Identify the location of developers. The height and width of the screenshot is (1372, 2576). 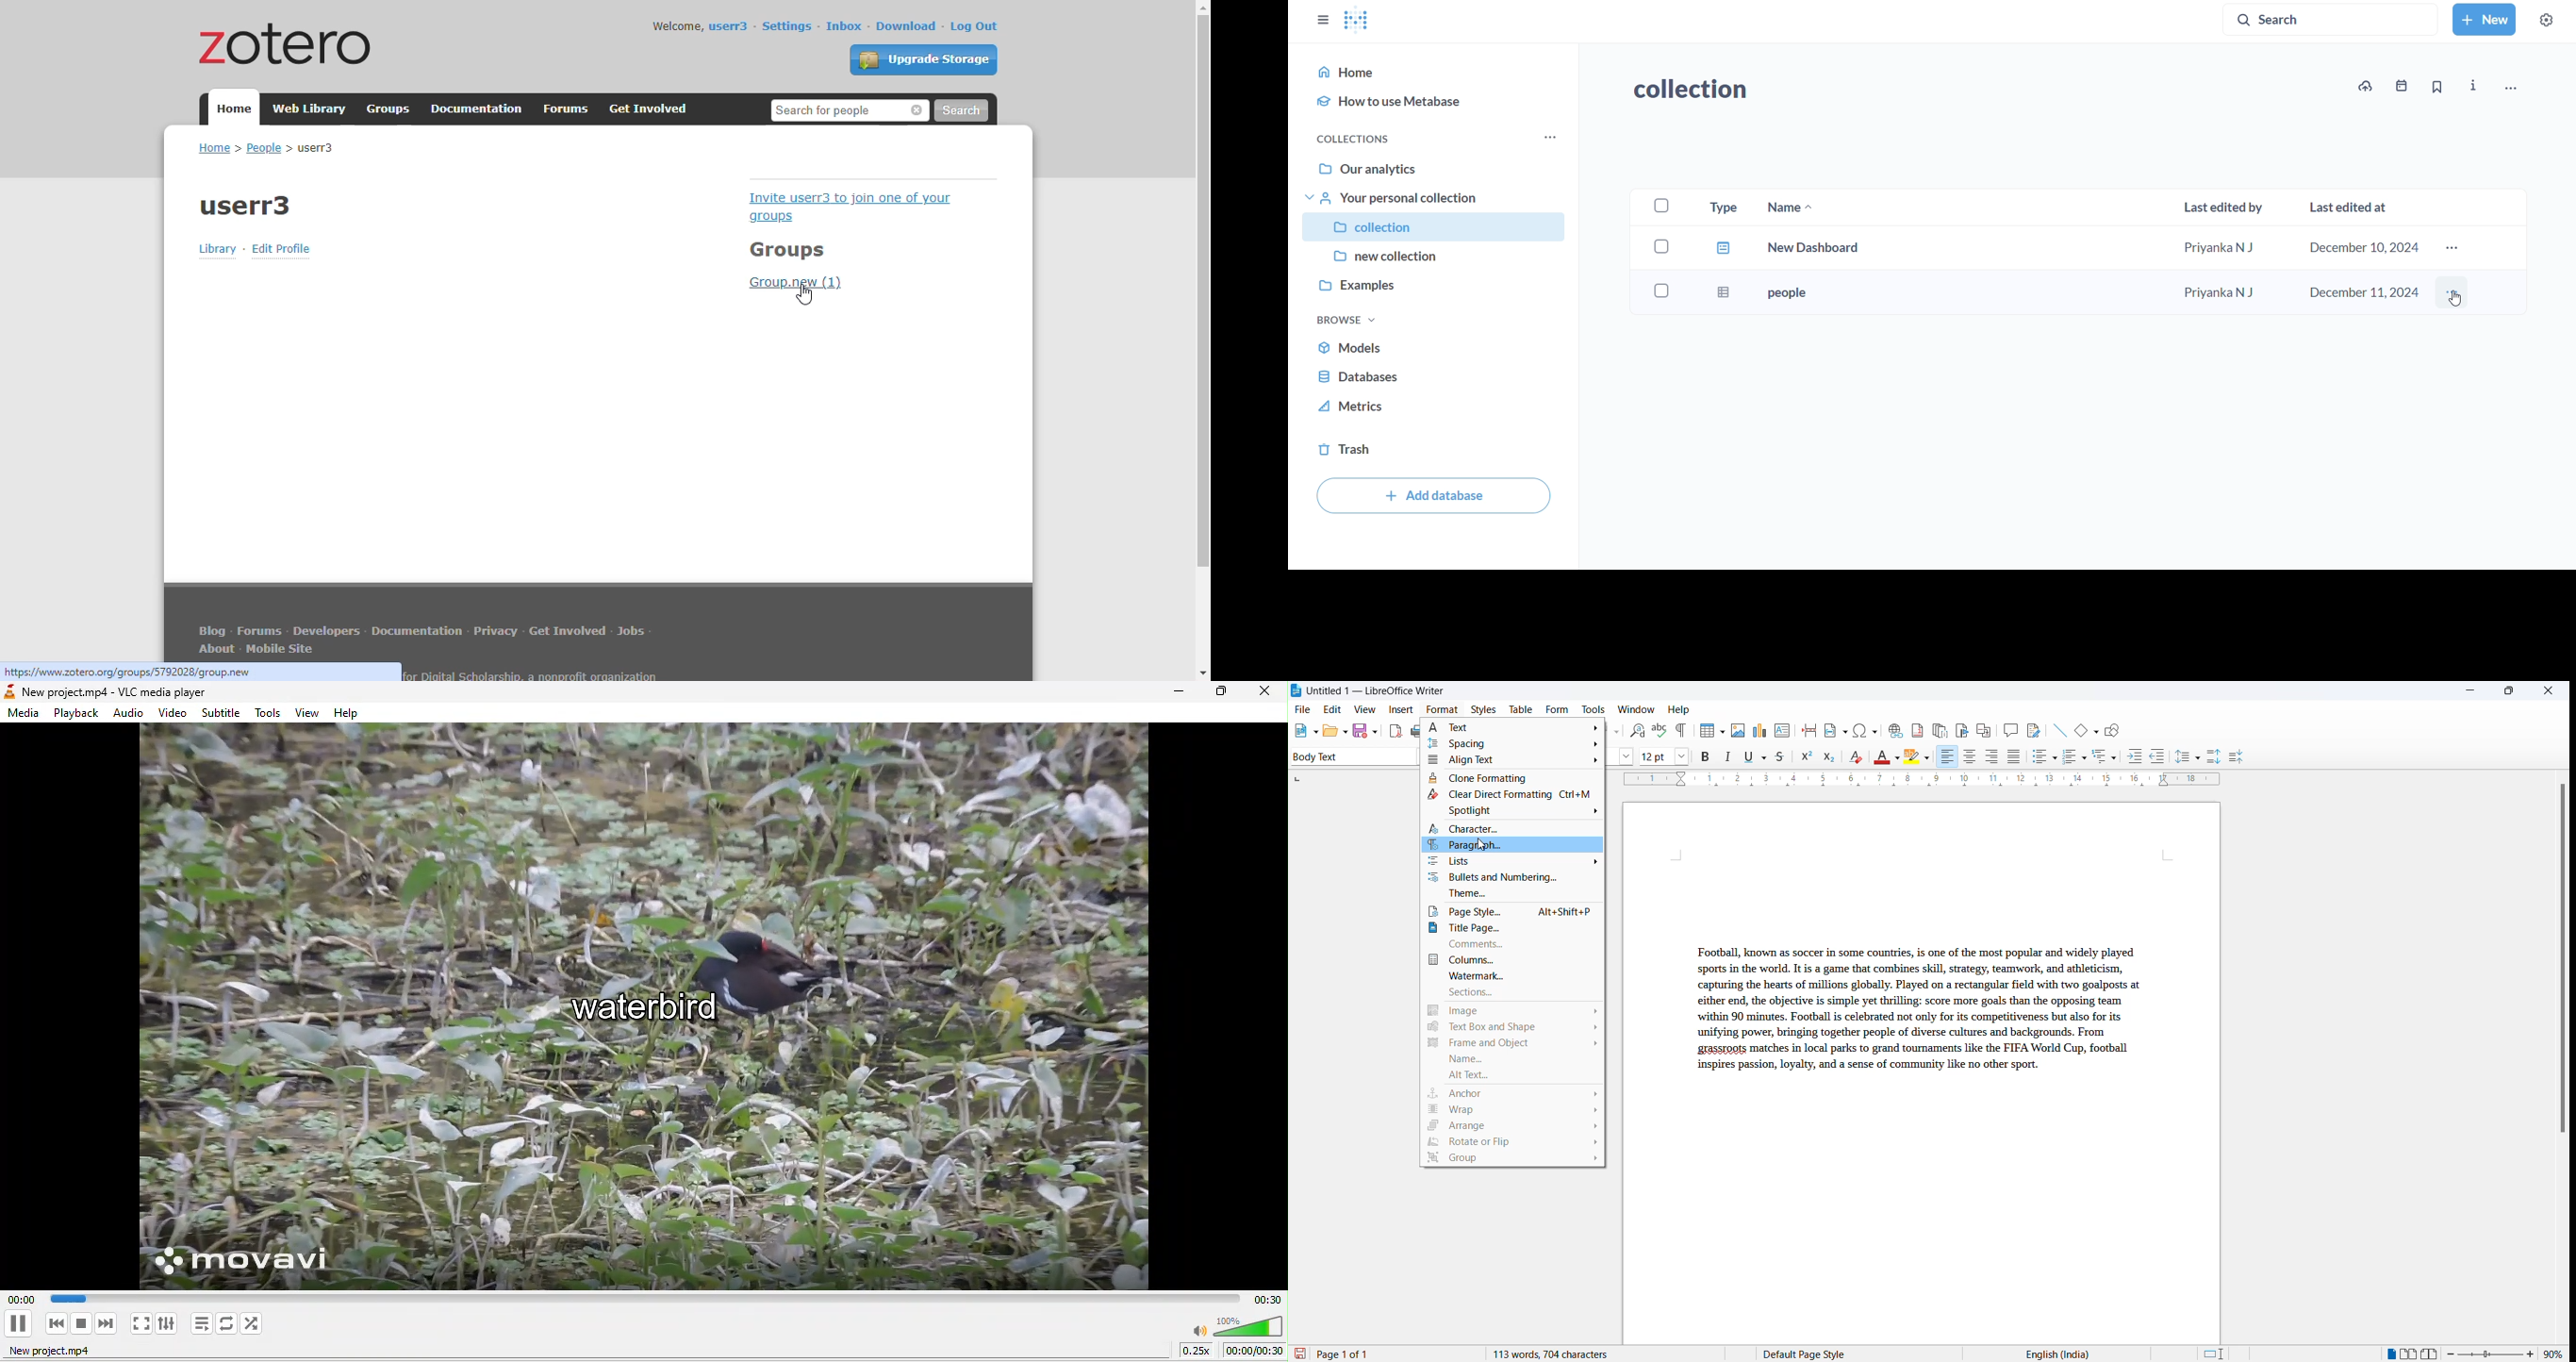
(326, 630).